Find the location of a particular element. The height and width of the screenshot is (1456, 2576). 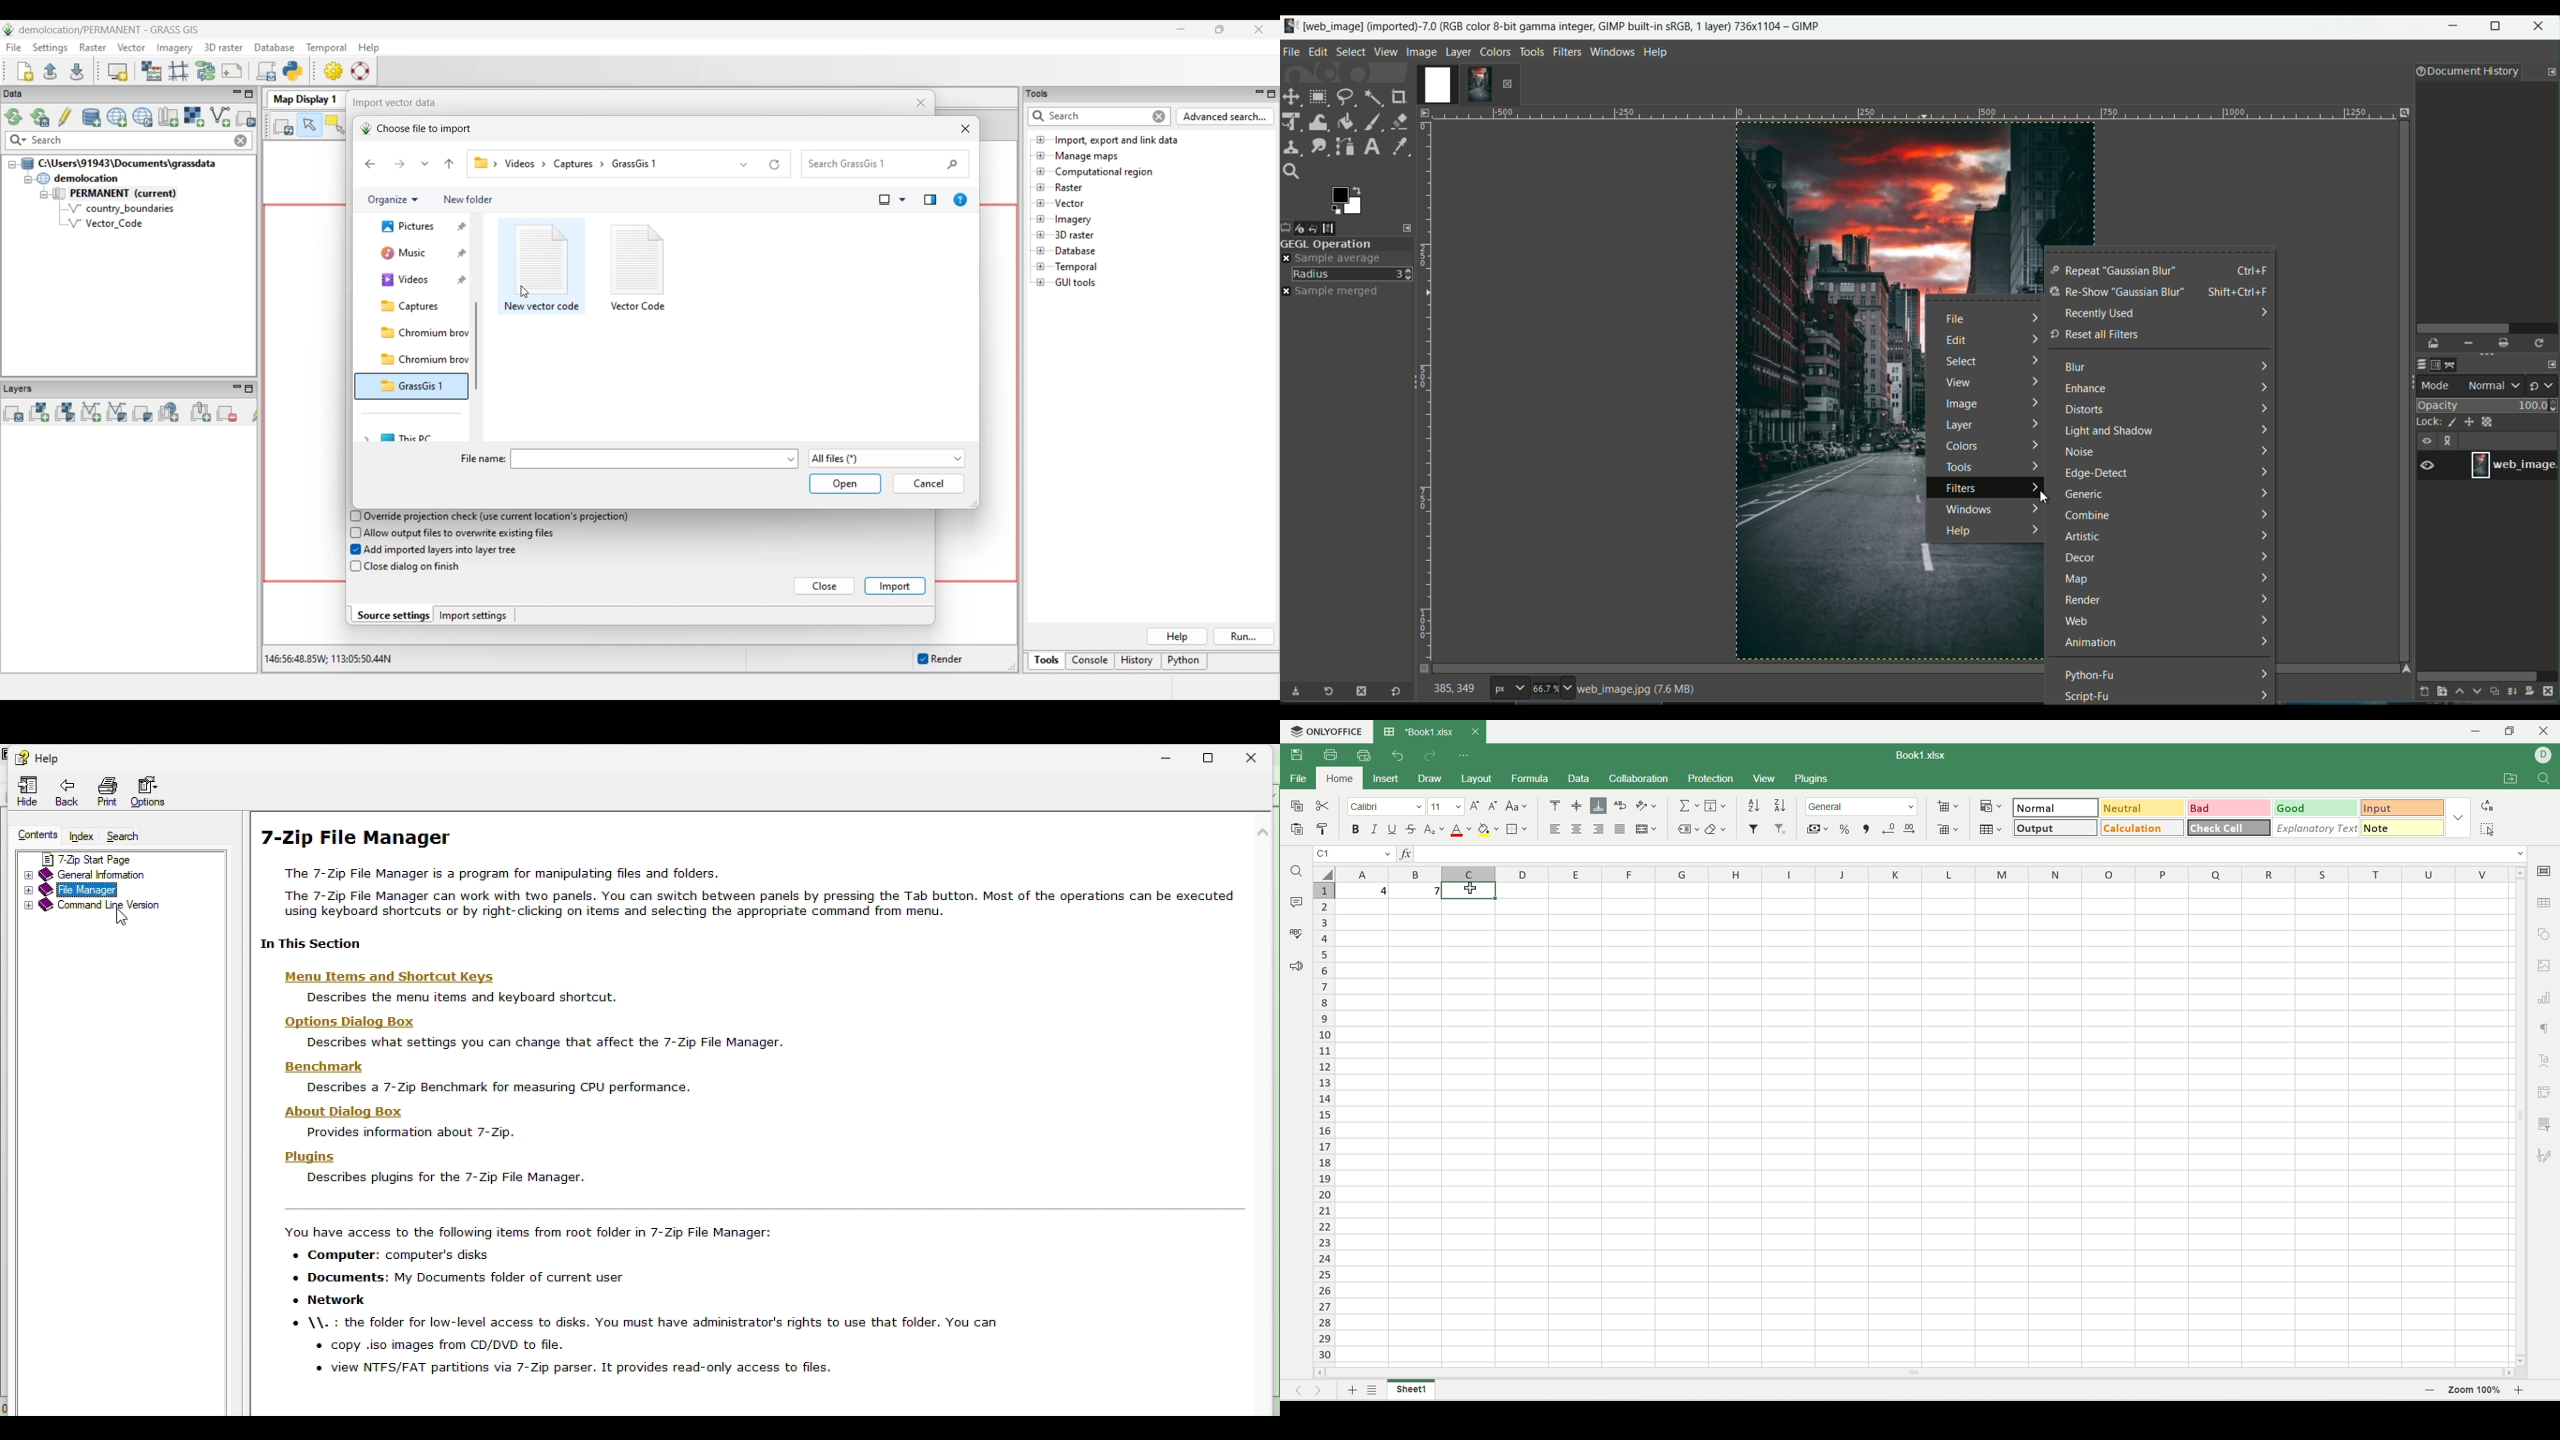

delete tool preset is located at coordinates (1361, 691).